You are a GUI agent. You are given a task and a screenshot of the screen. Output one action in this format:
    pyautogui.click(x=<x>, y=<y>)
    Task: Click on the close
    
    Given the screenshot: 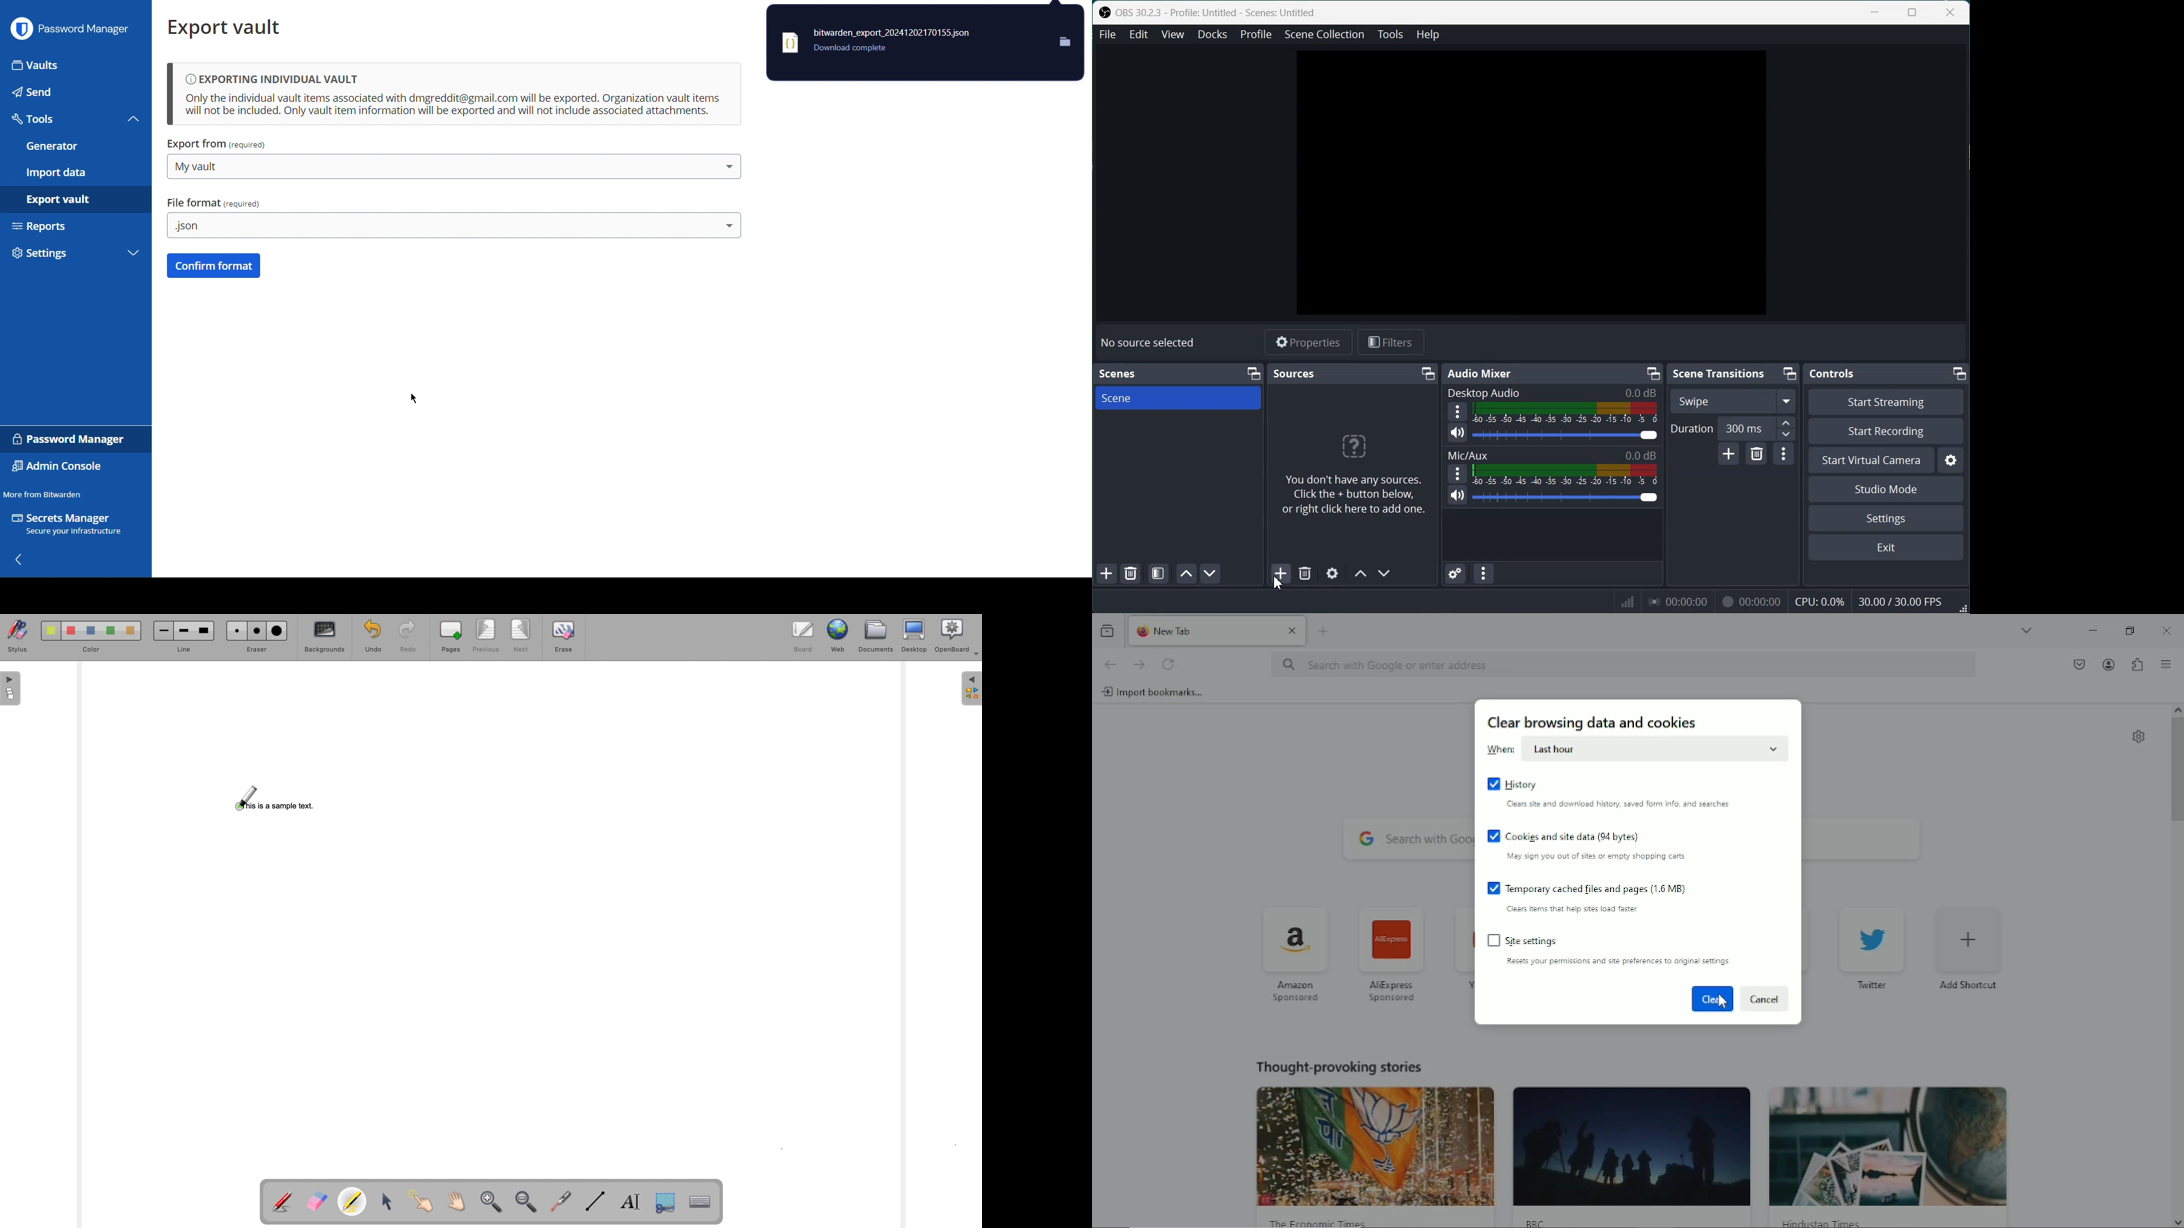 What is the action you would take?
    pyautogui.click(x=1292, y=630)
    